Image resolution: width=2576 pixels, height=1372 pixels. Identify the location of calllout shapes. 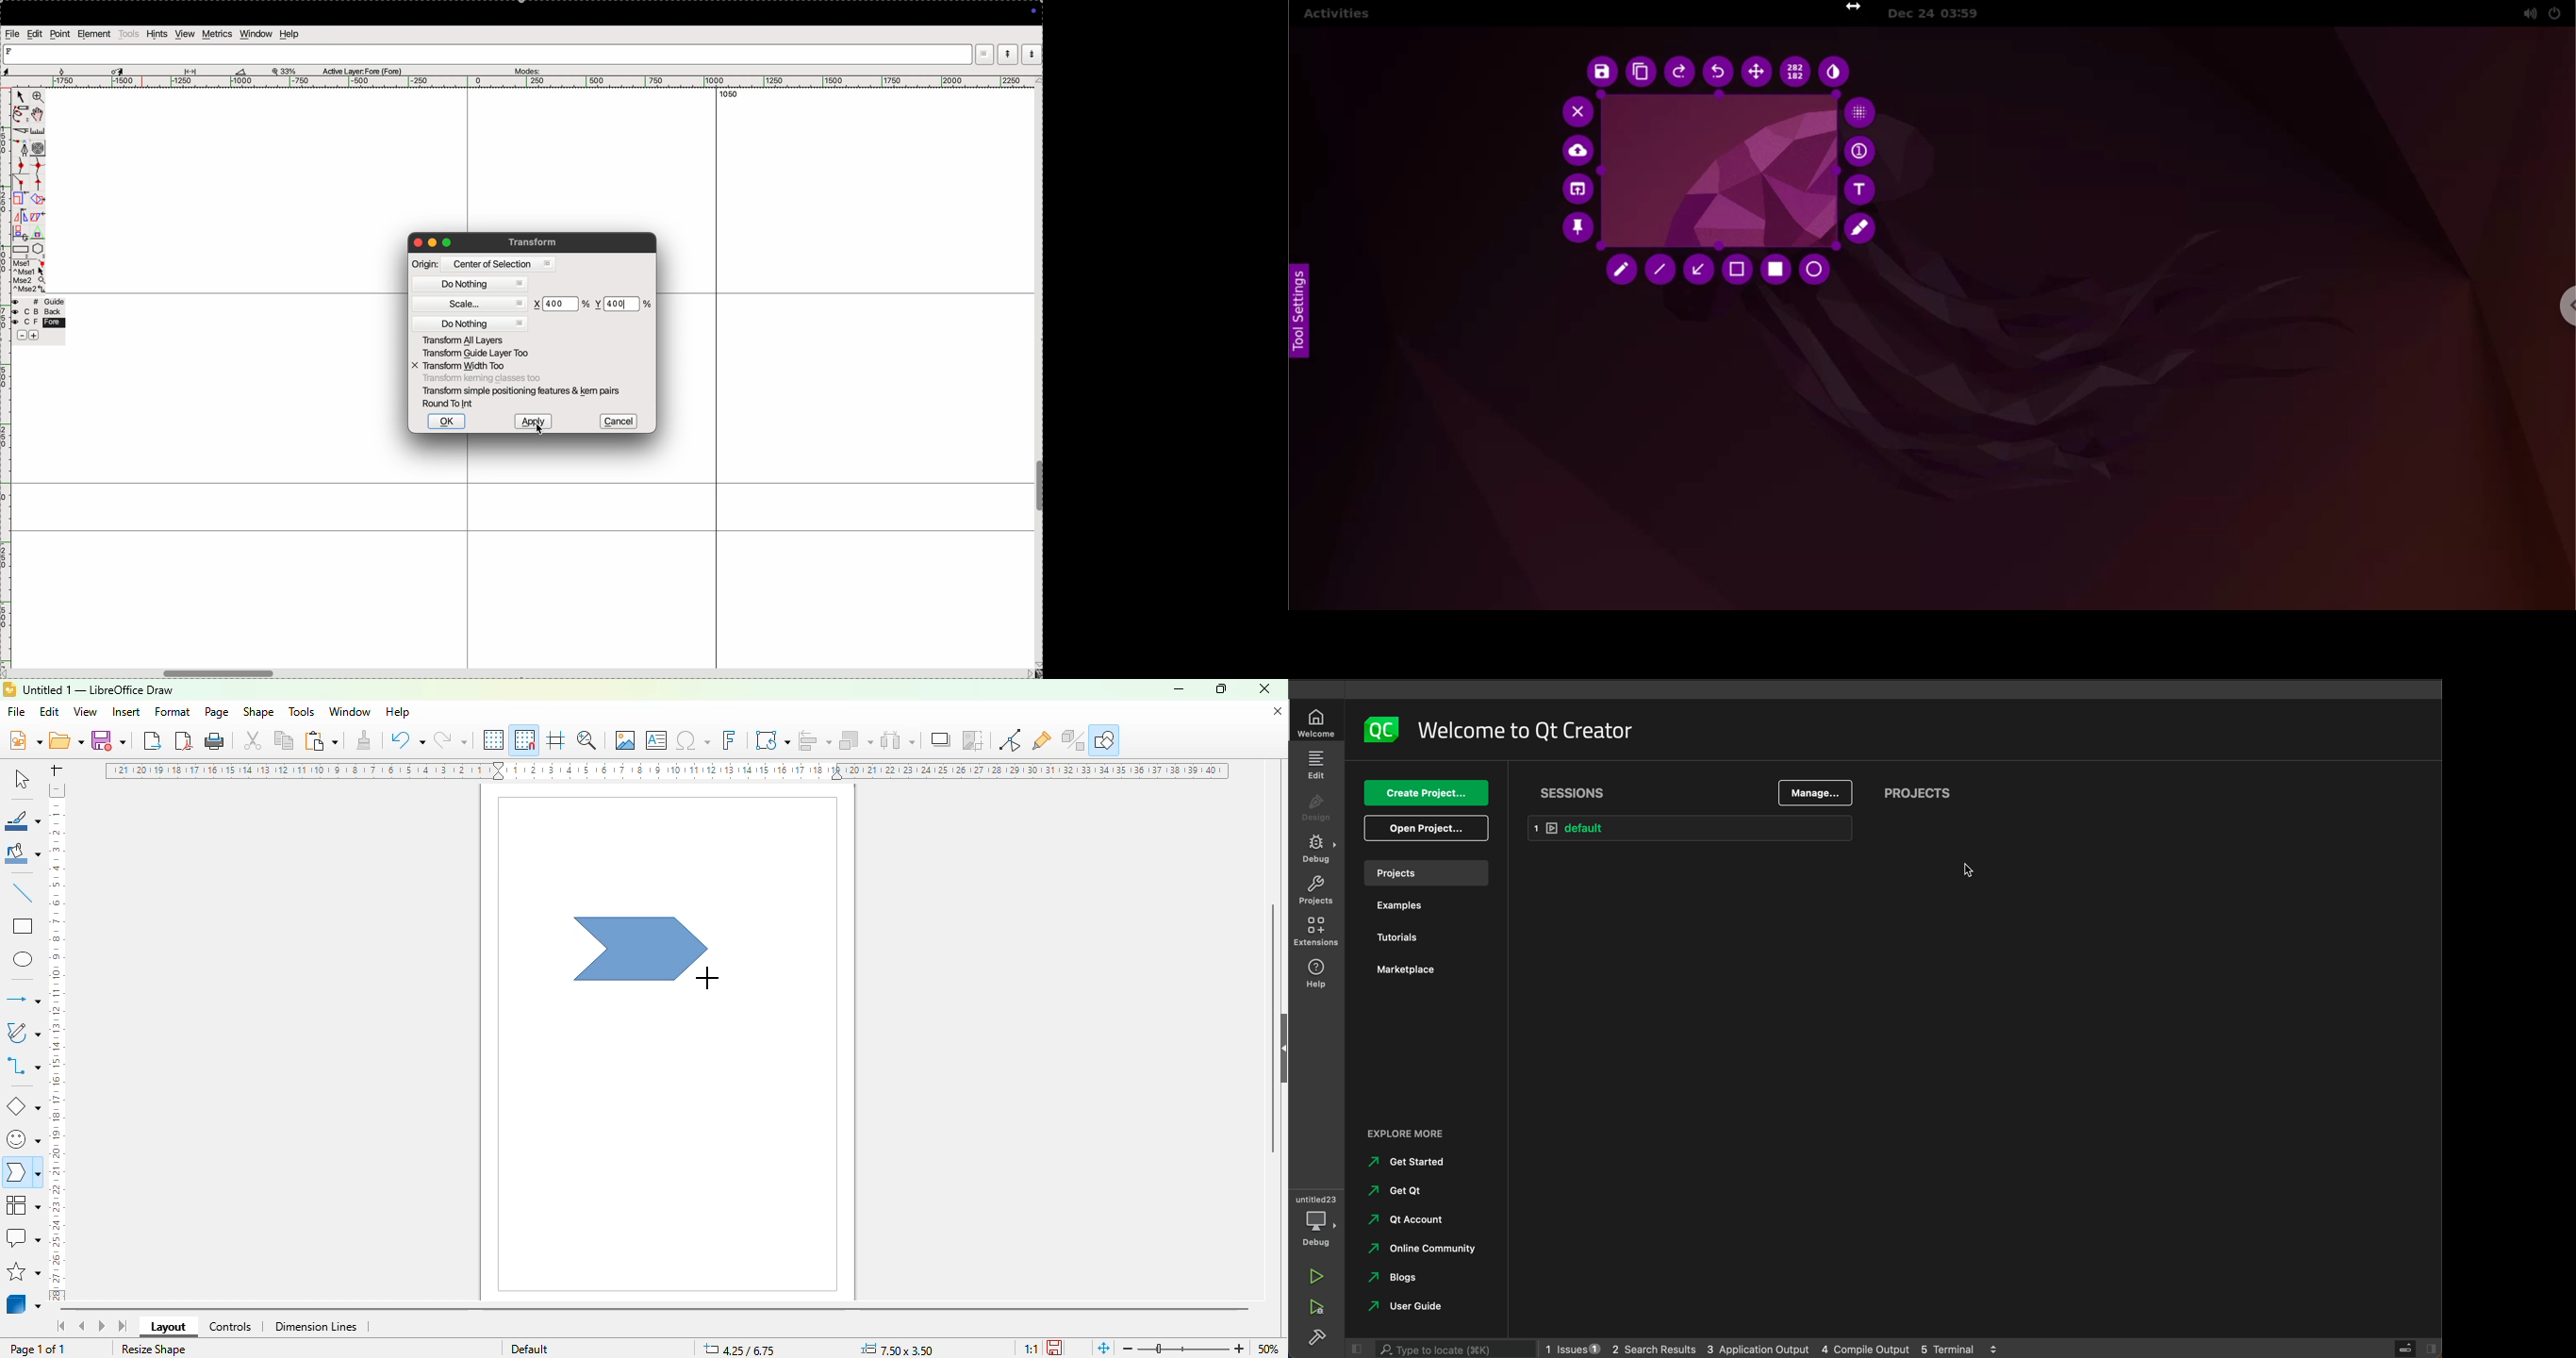
(23, 1237).